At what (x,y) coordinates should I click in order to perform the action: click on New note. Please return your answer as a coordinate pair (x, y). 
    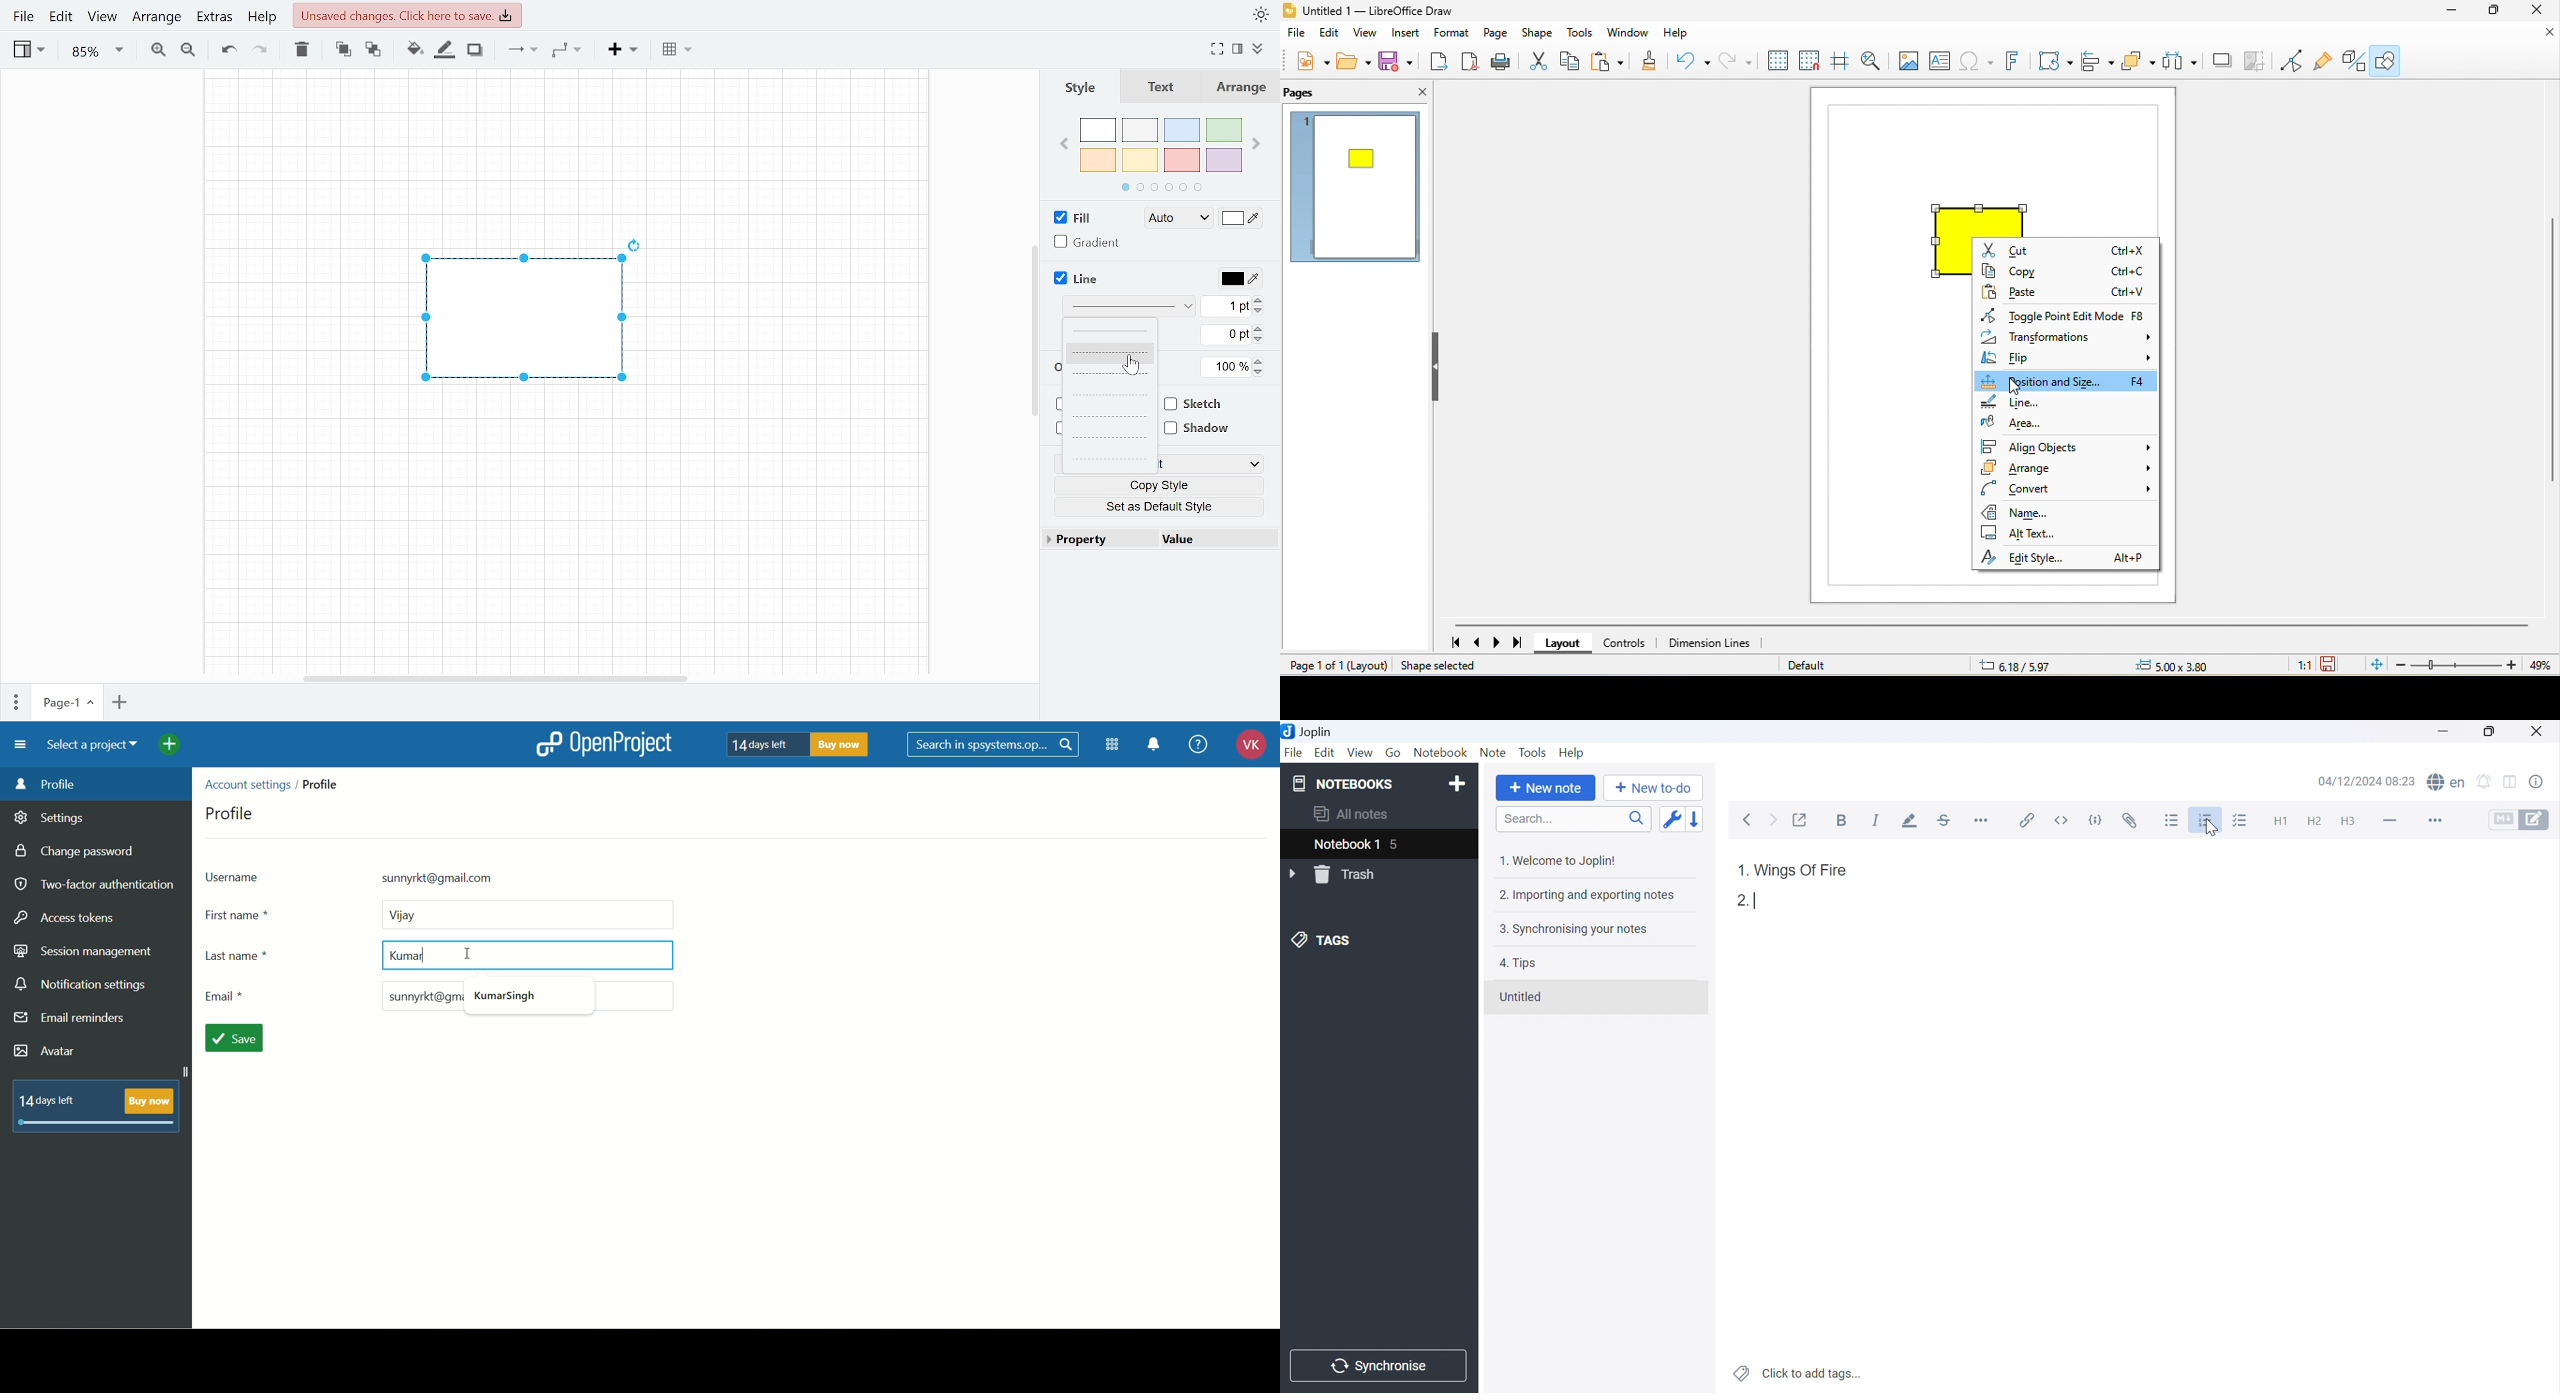
    Looking at the image, I should click on (1546, 789).